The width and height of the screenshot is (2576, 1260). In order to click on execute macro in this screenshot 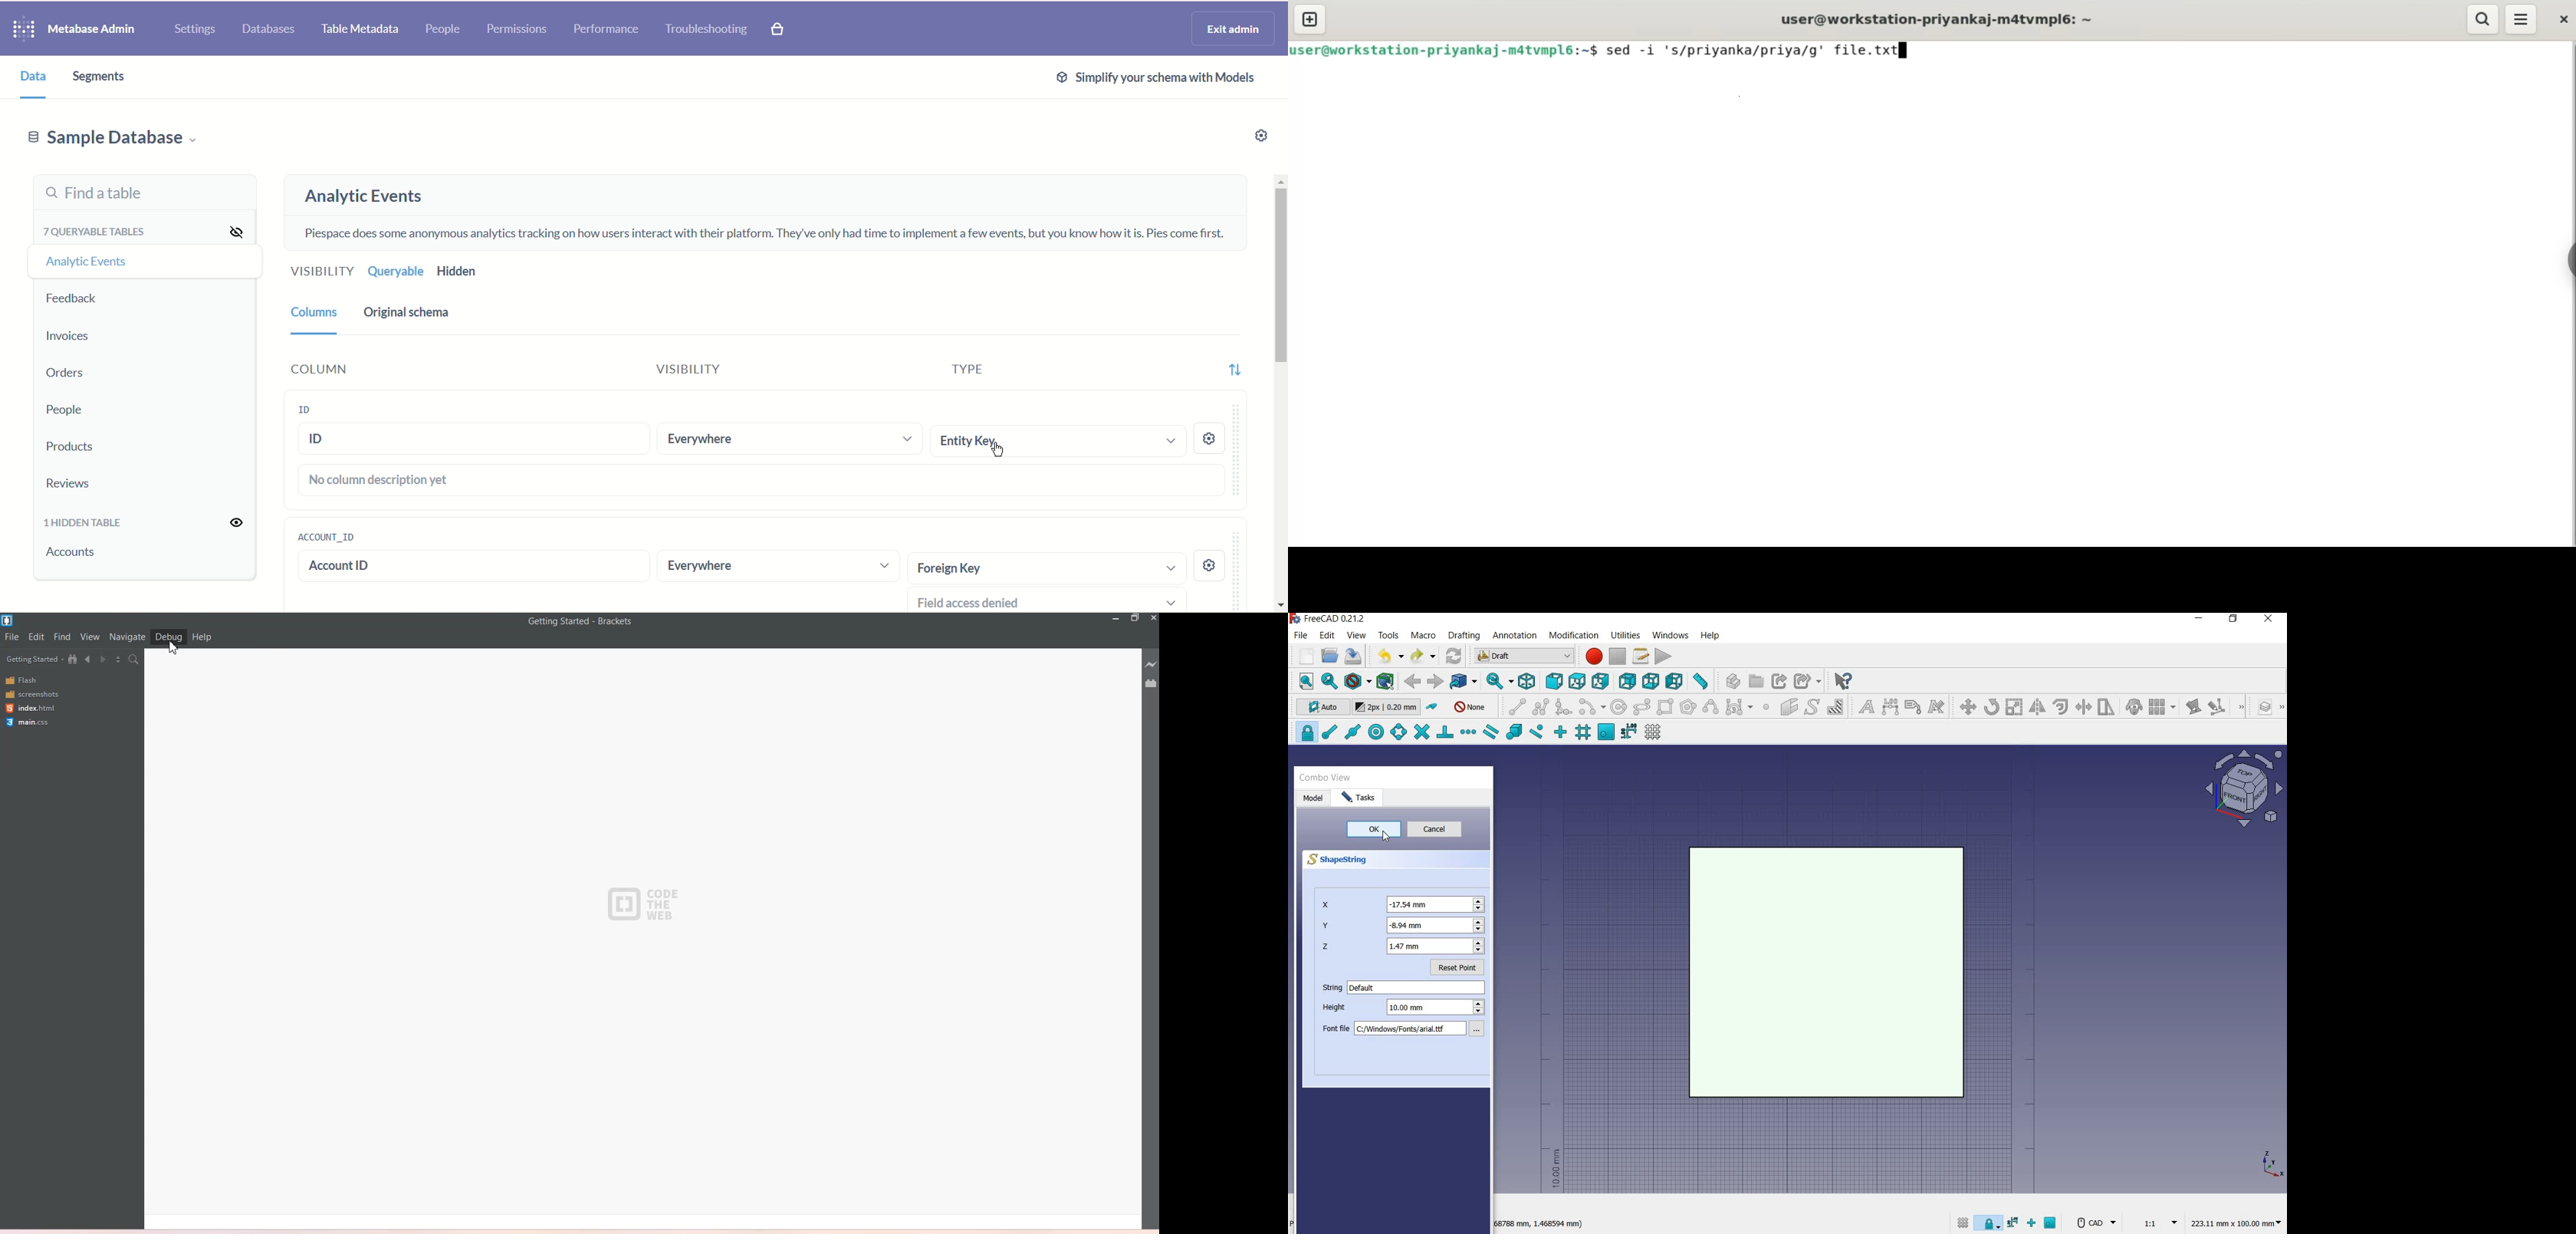, I will do `click(1664, 656)`.